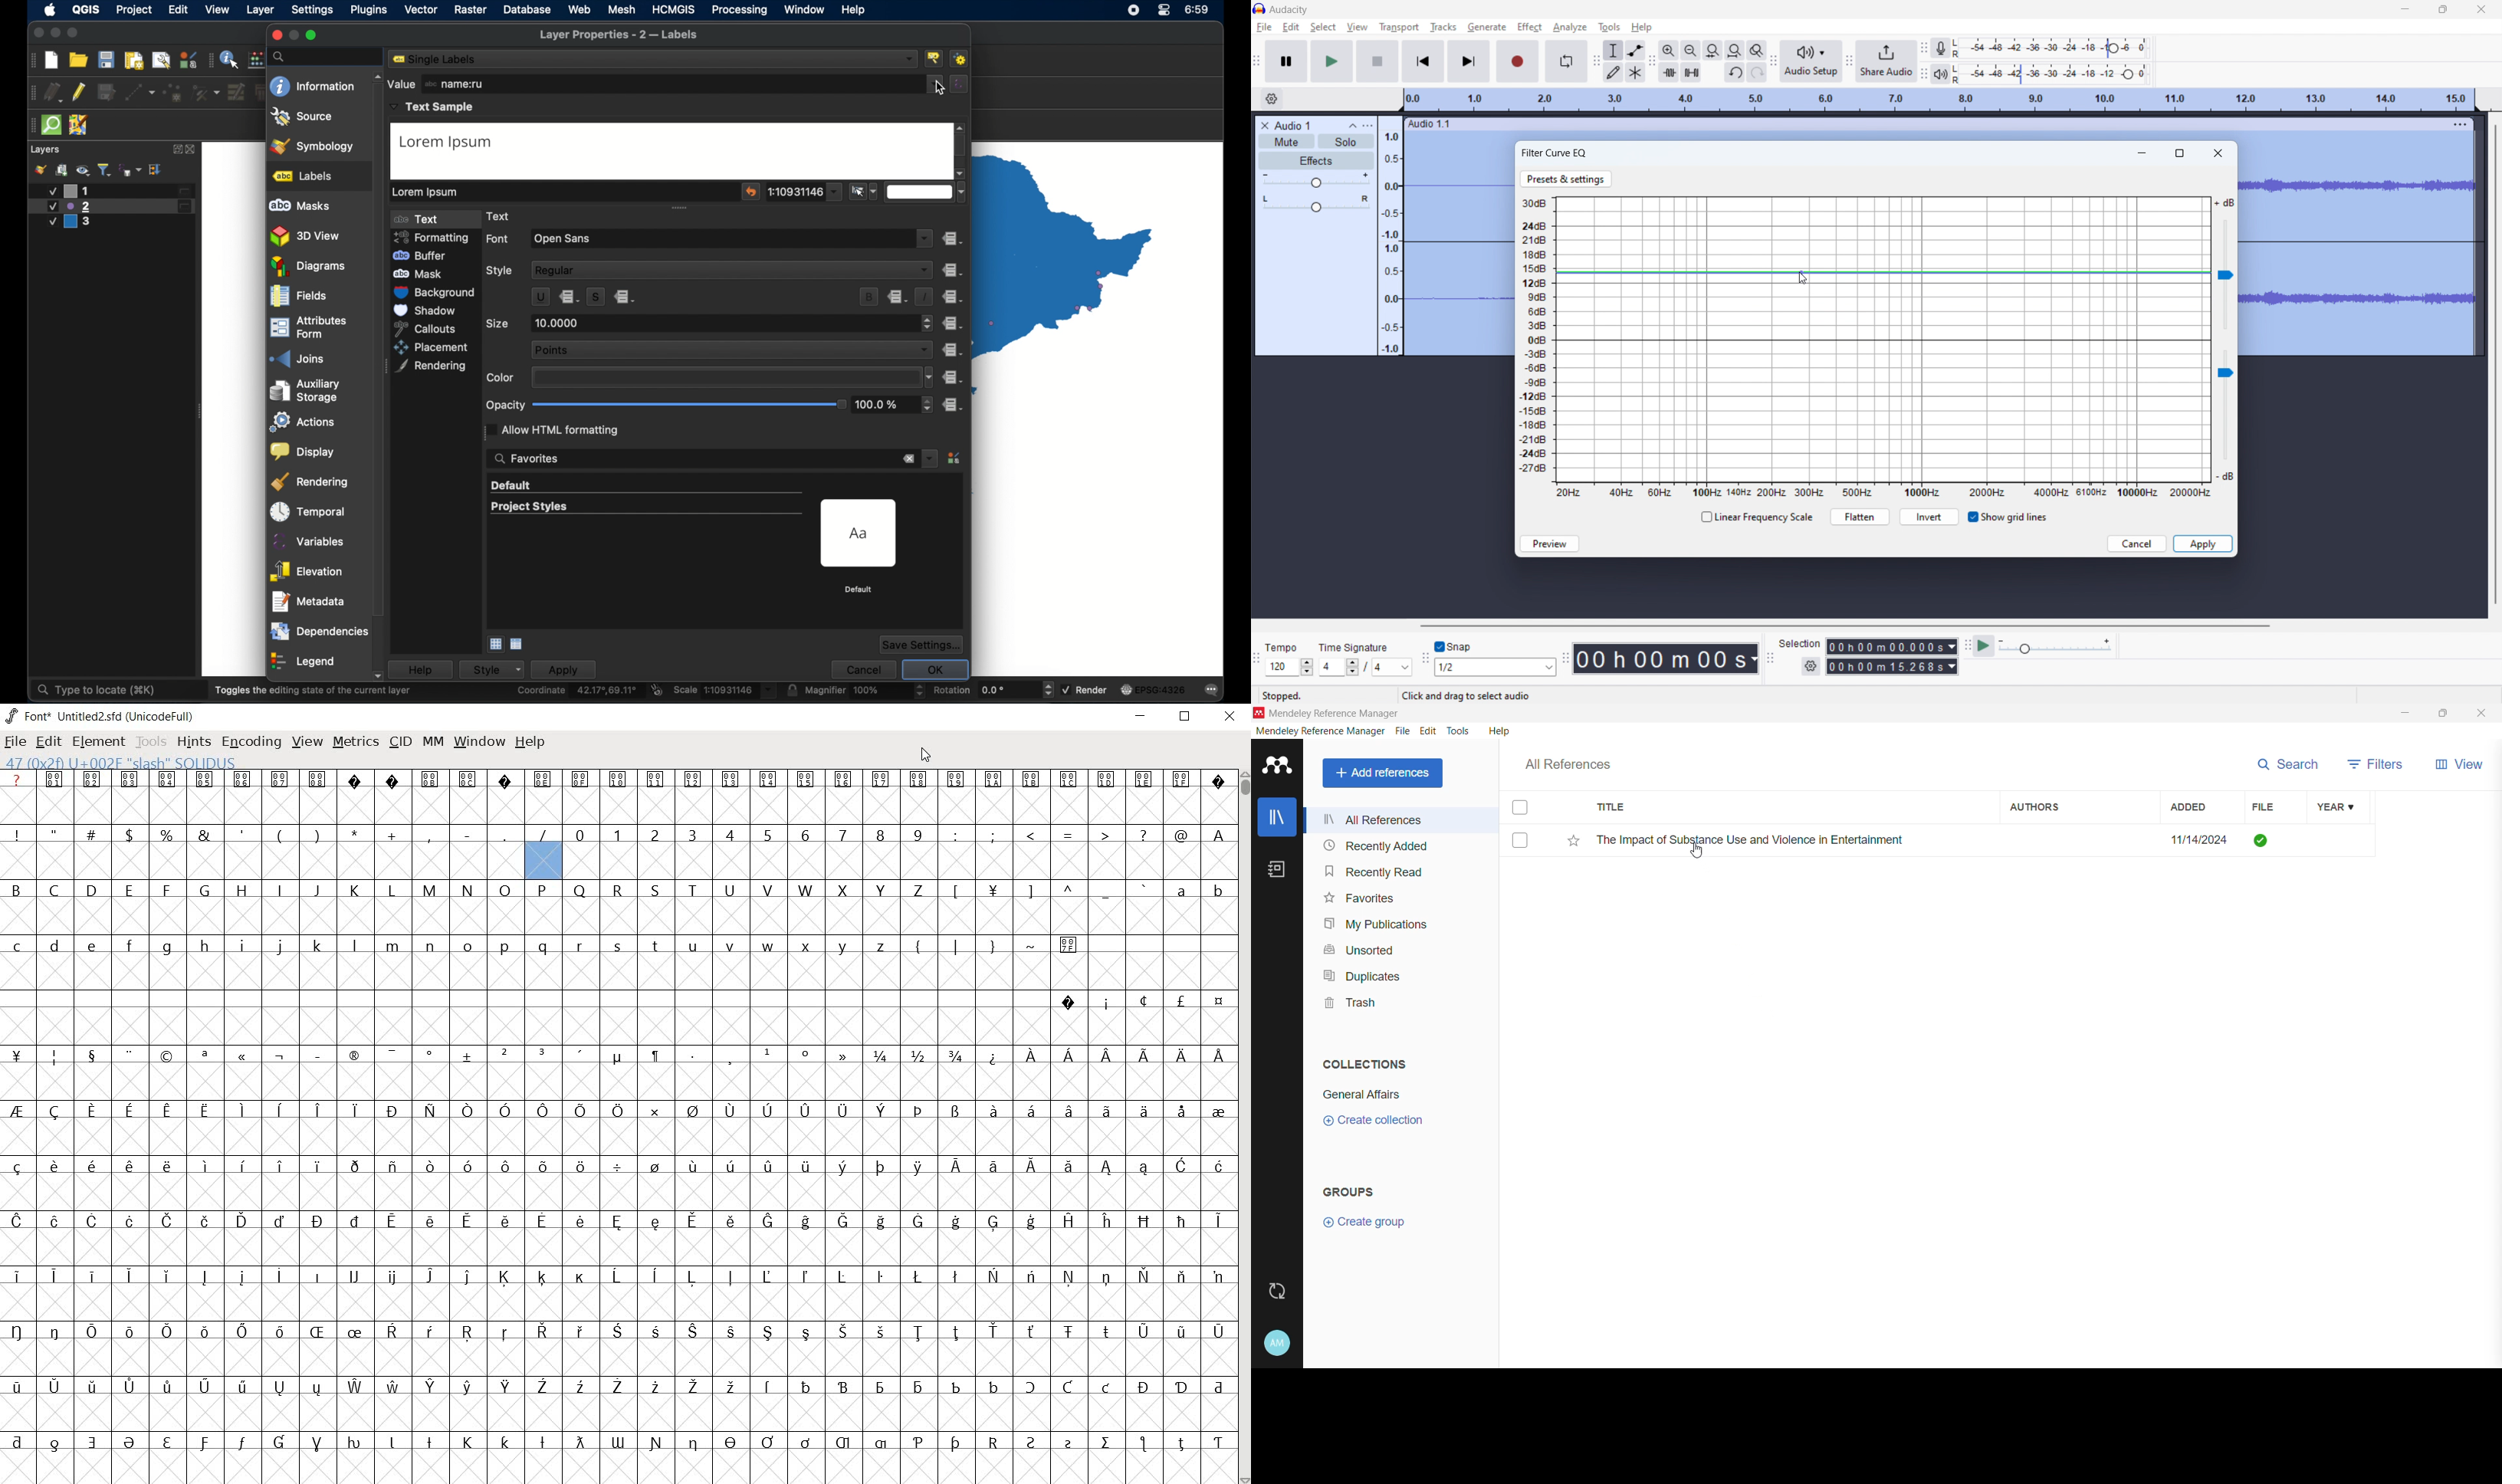  I want to click on Edit, so click(1428, 731).